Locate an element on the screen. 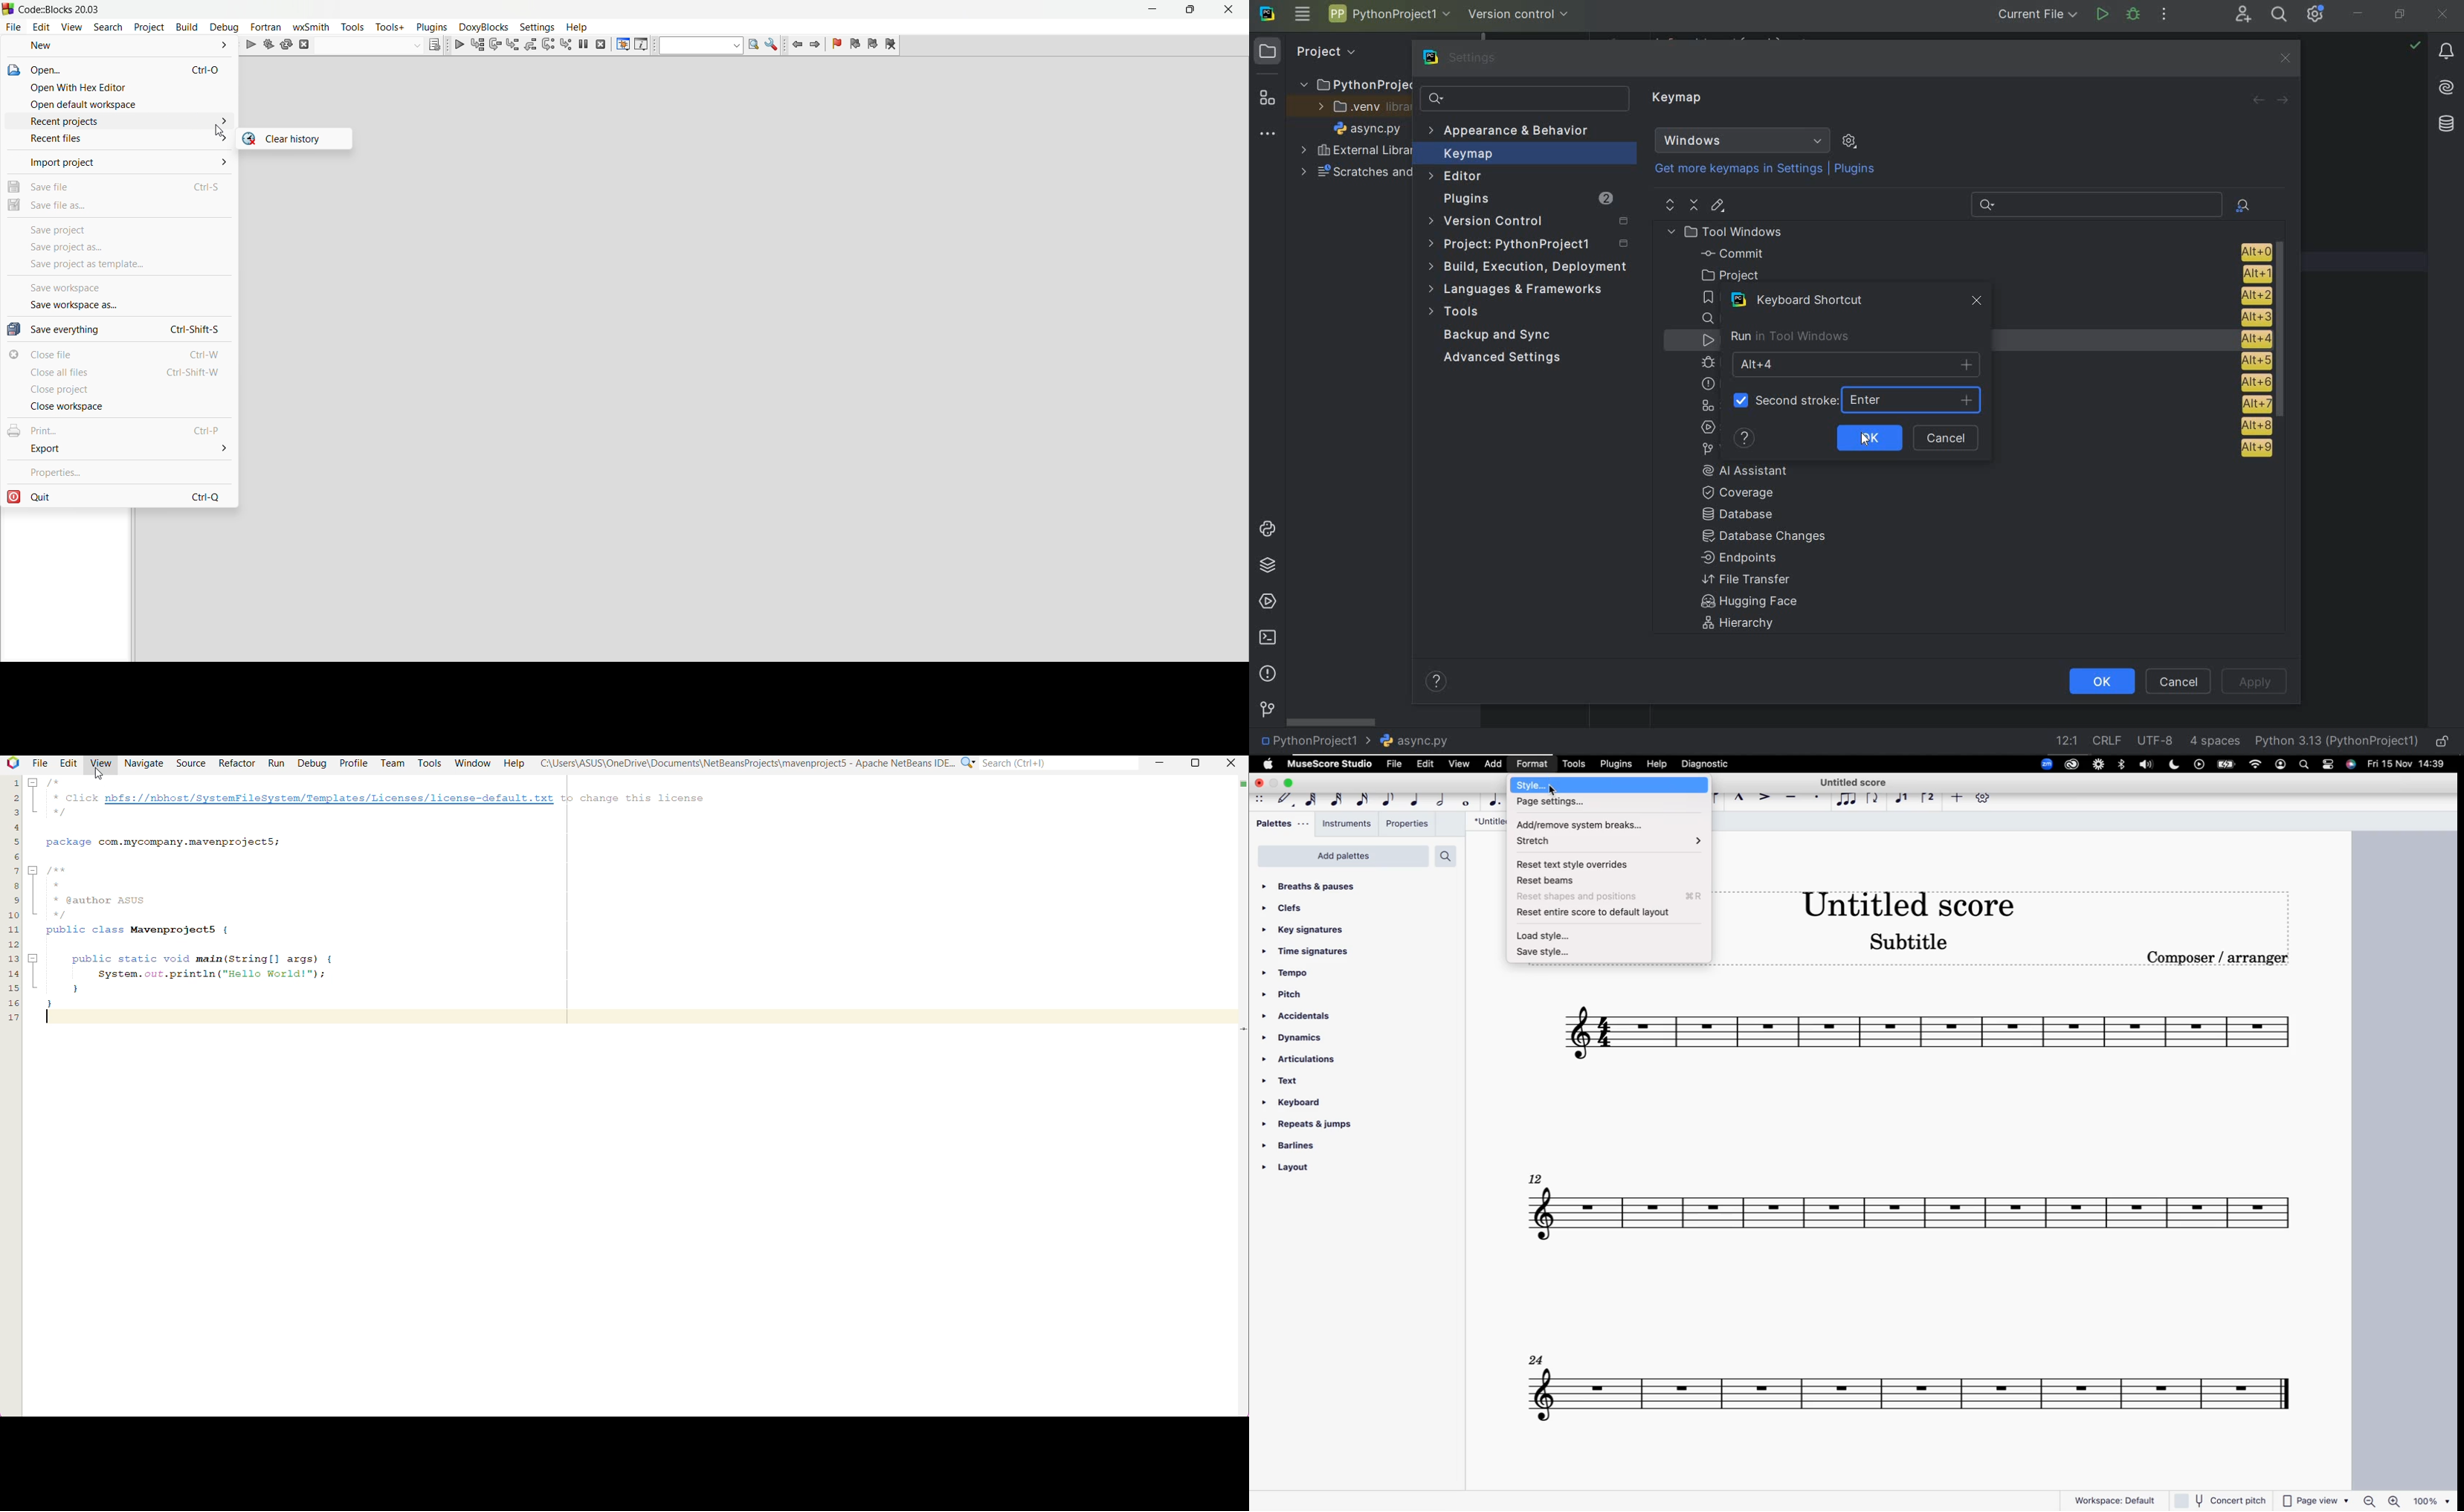 This screenshot has width=2464, height=1512. Advanced Settings is located at coordinates (1505, 358).